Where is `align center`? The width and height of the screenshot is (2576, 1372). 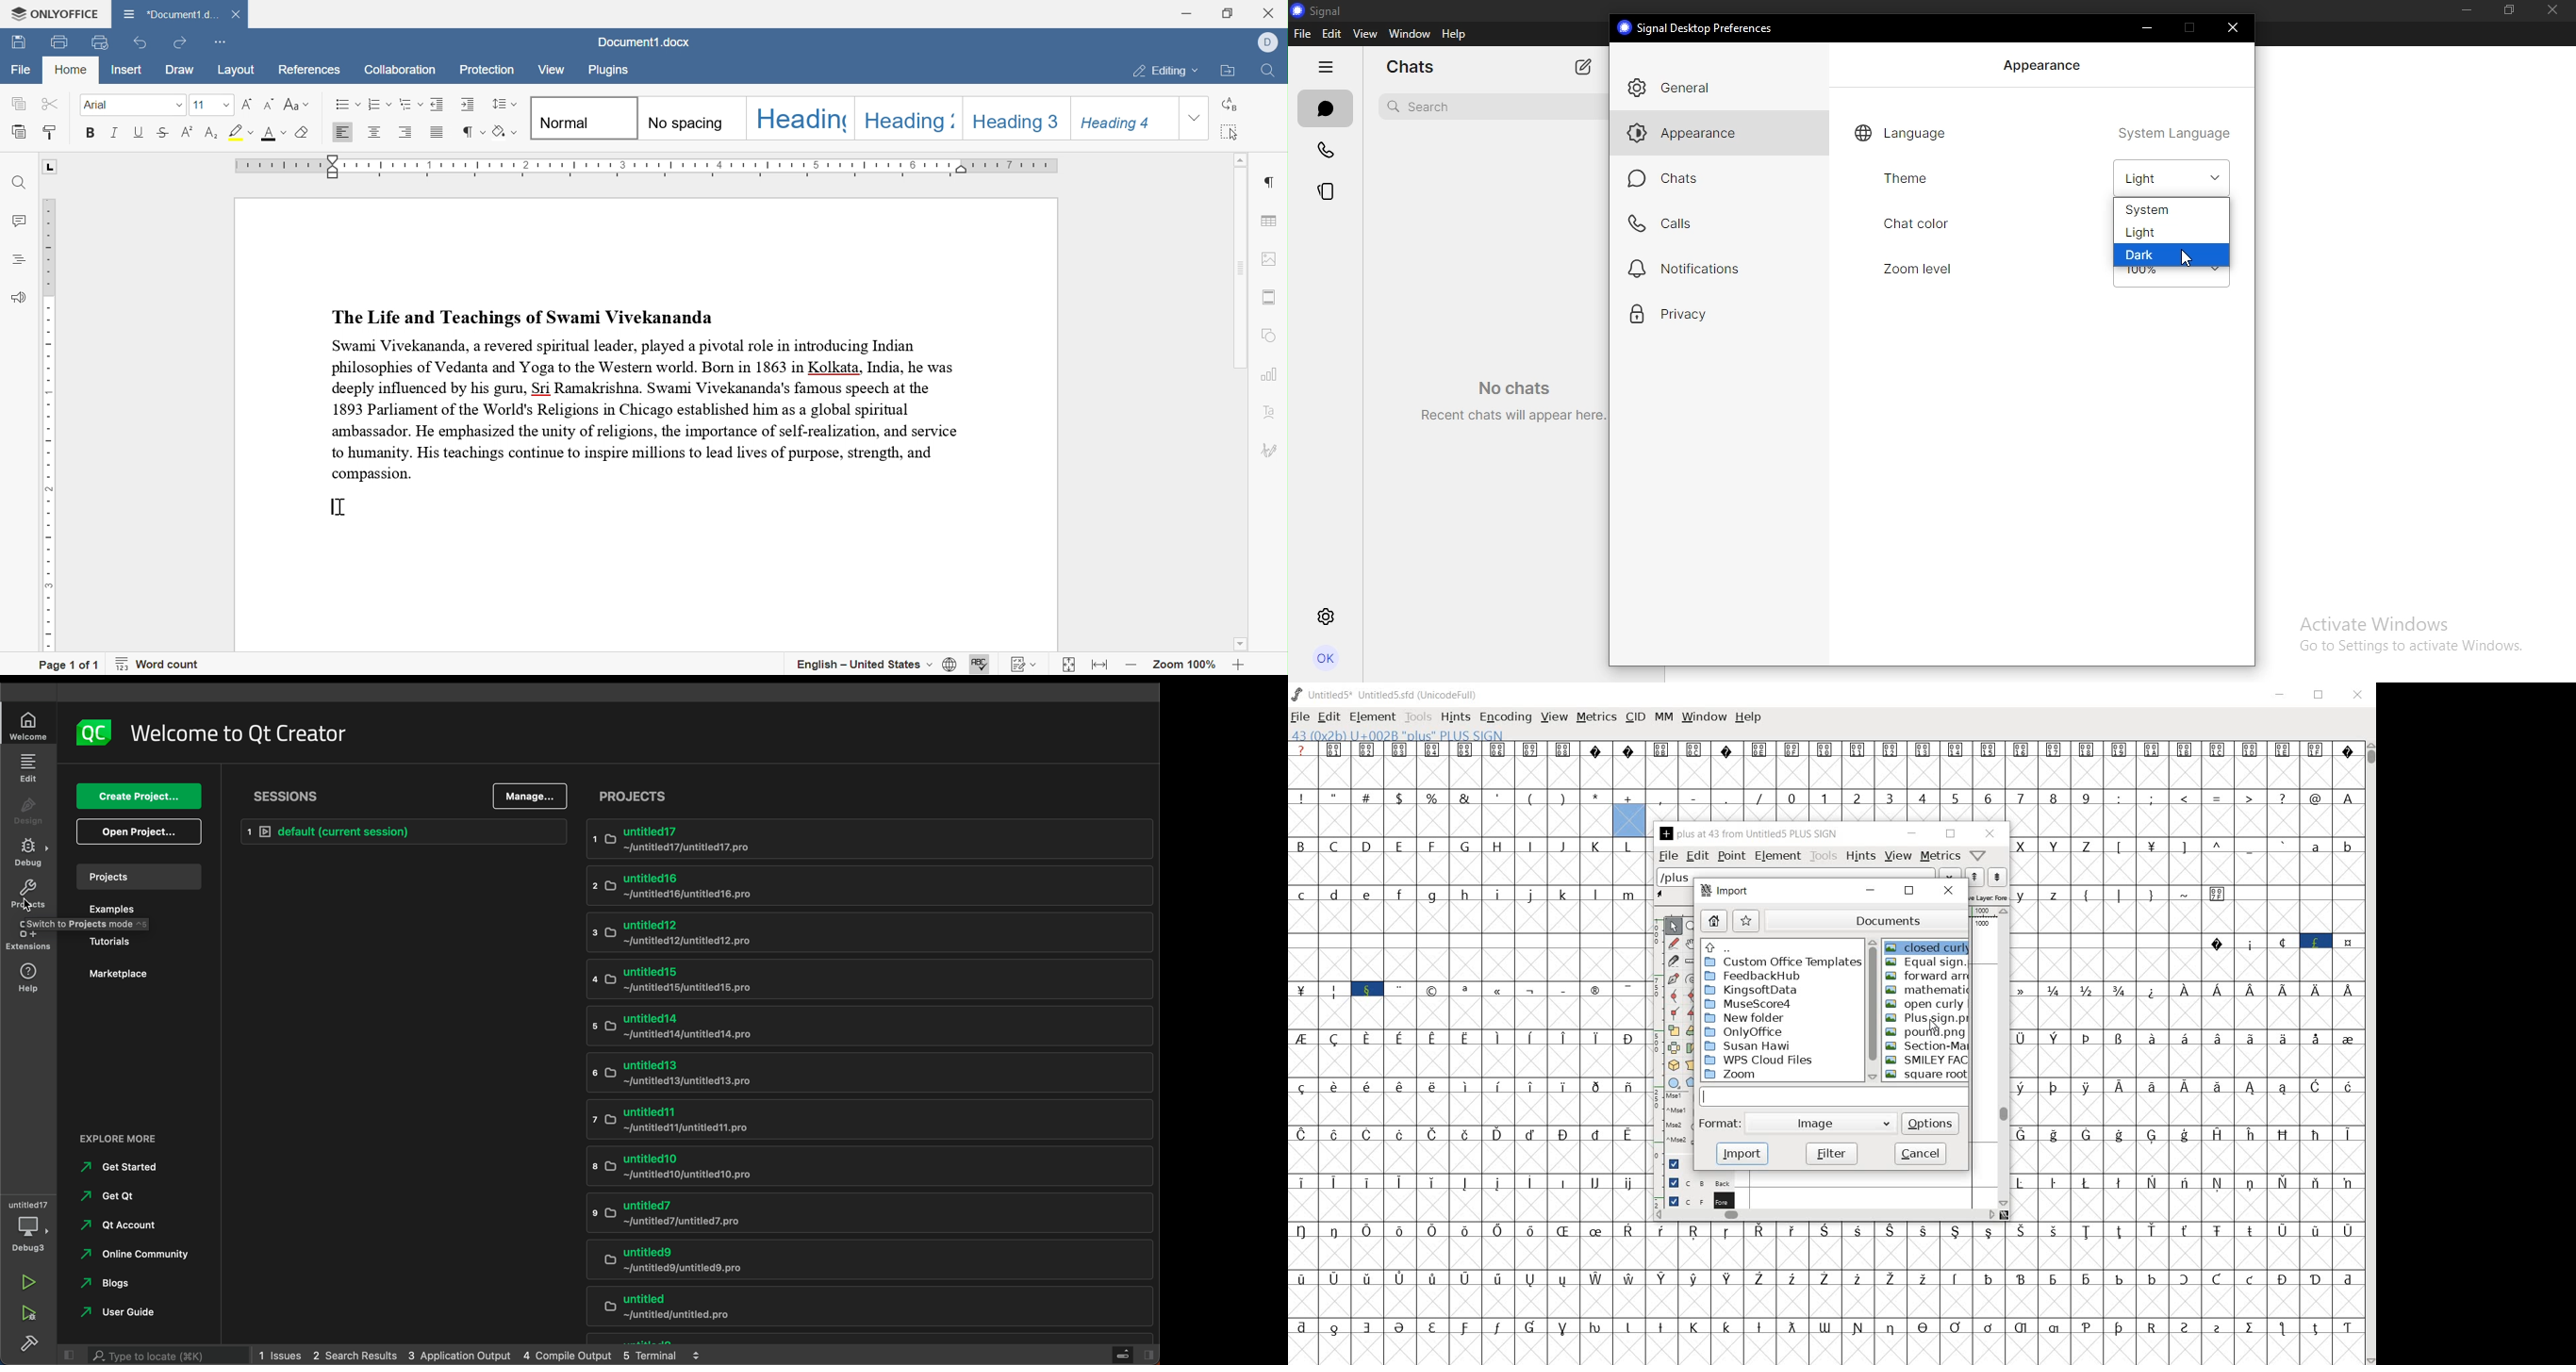
align center is located at coordinates (373, 131).